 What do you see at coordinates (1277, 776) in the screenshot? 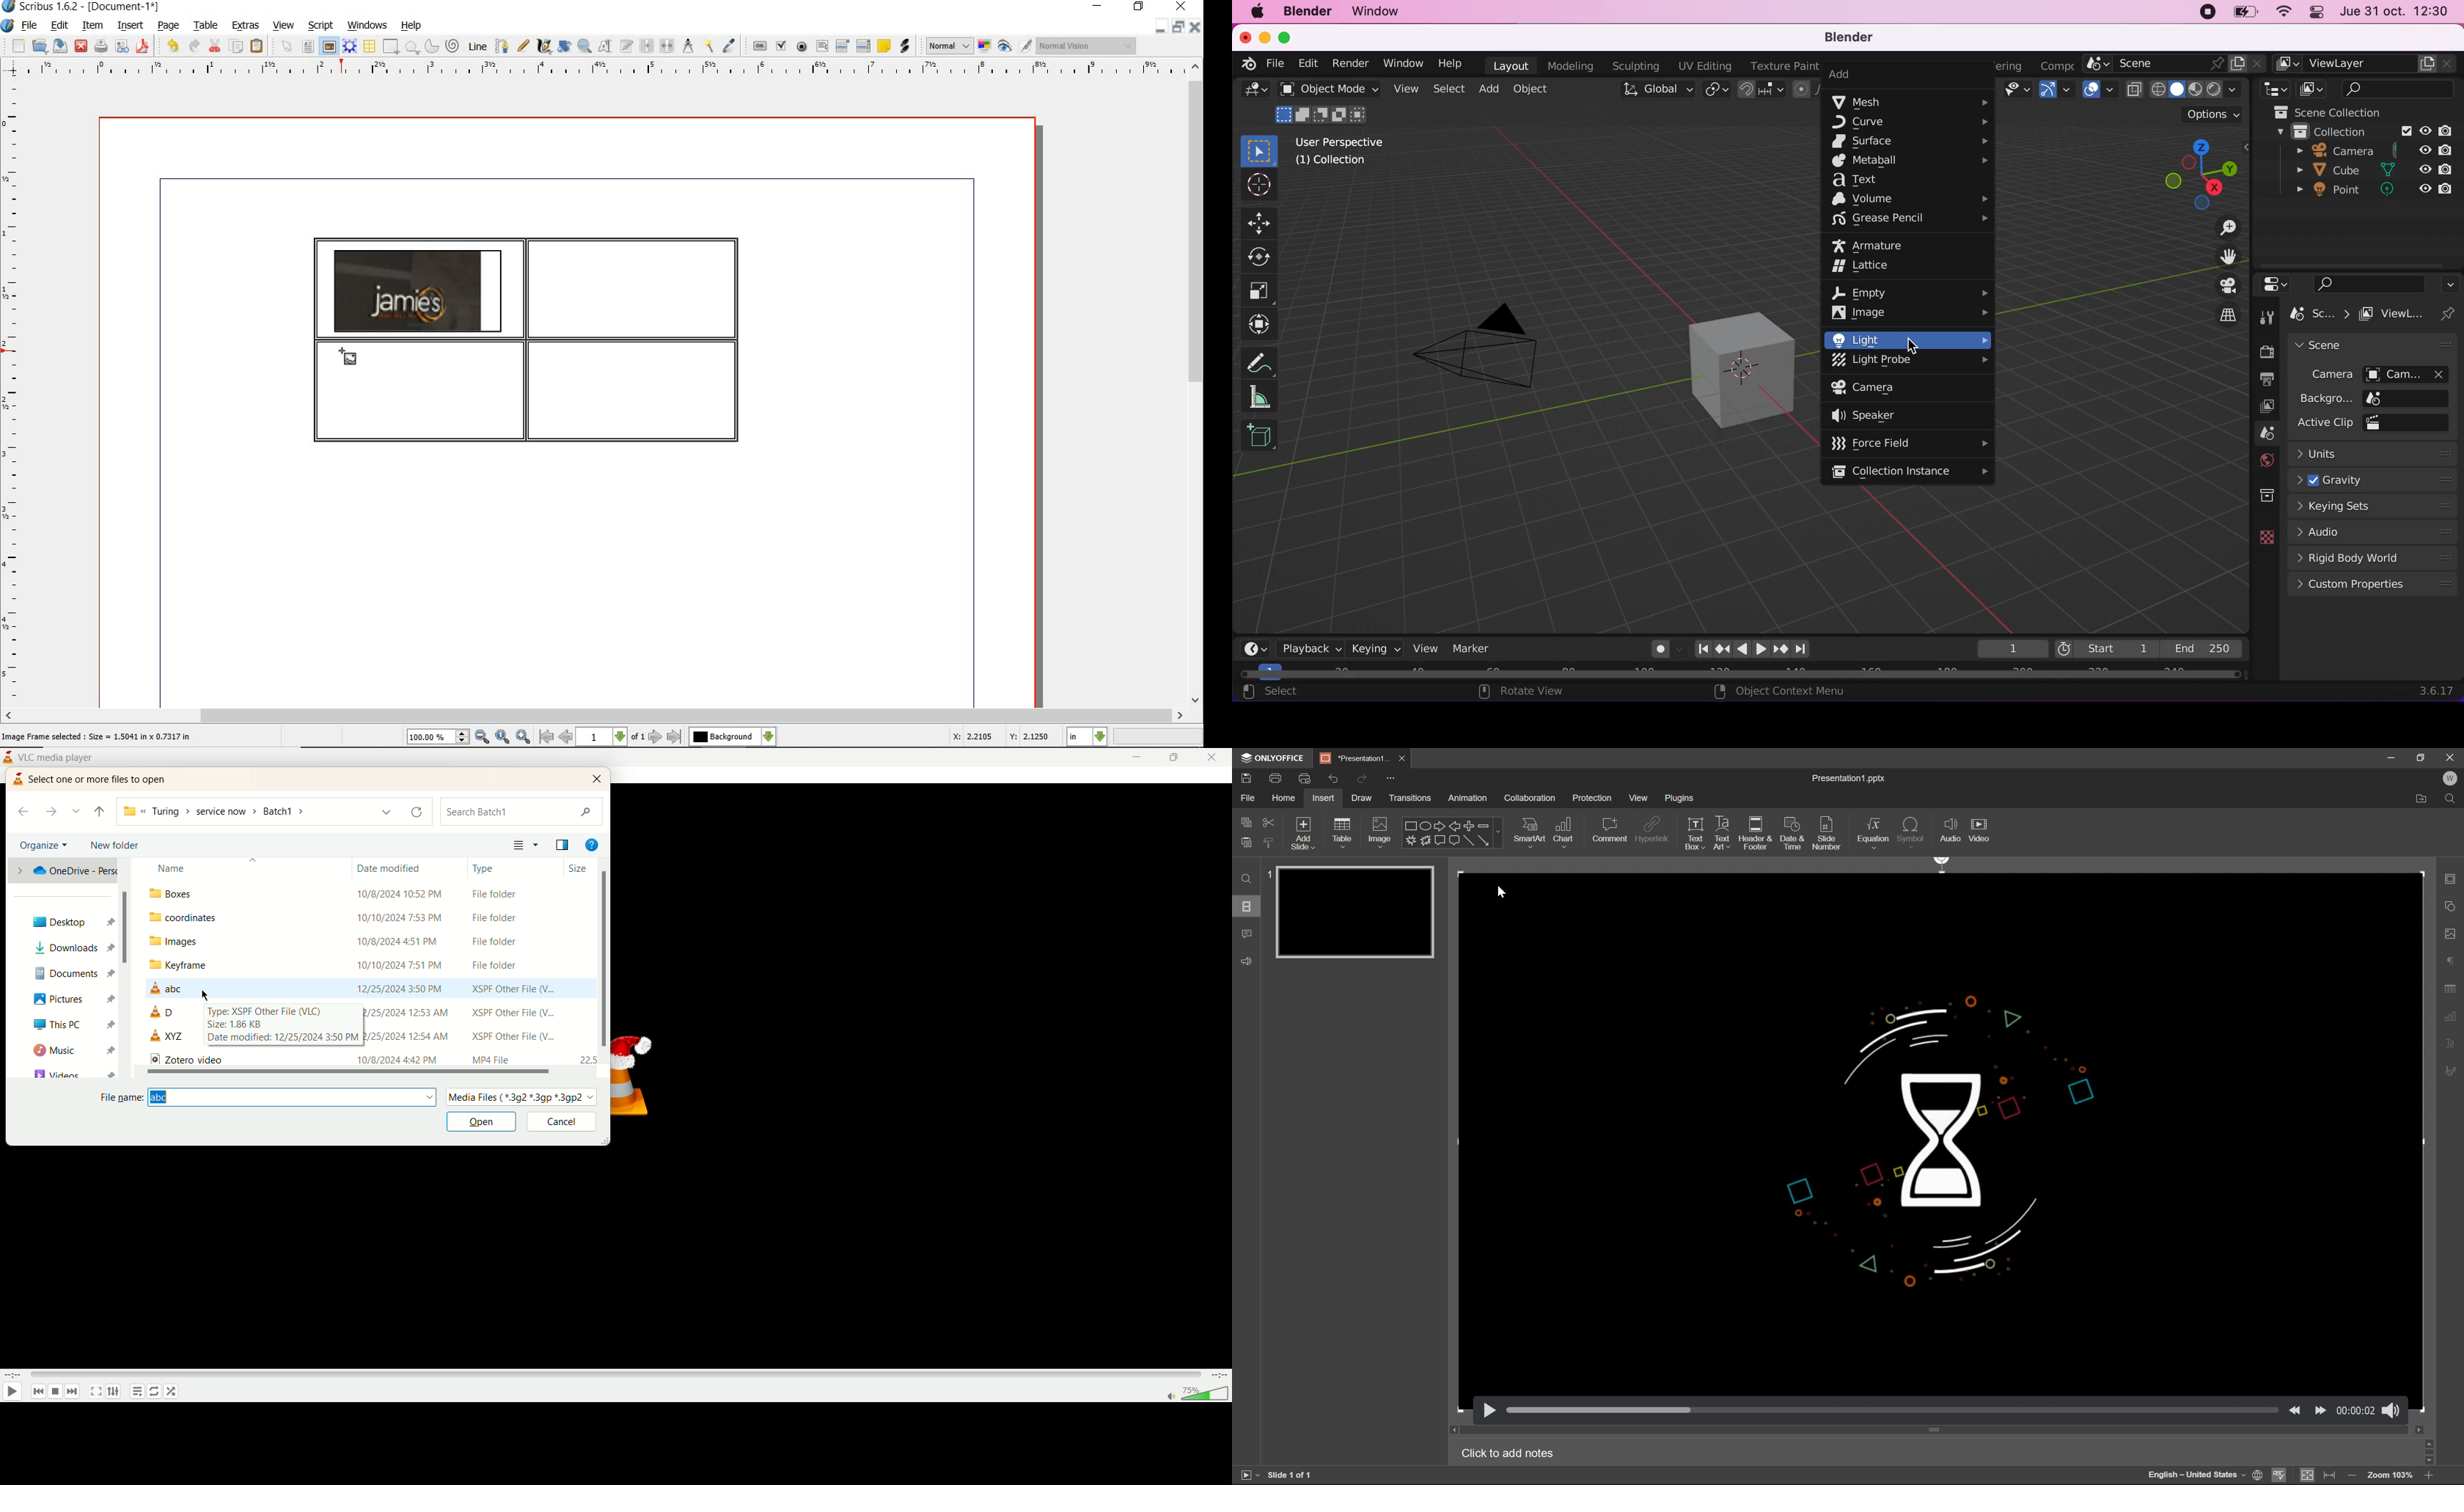
I see `print a file` at bounding box center [1277, 776].